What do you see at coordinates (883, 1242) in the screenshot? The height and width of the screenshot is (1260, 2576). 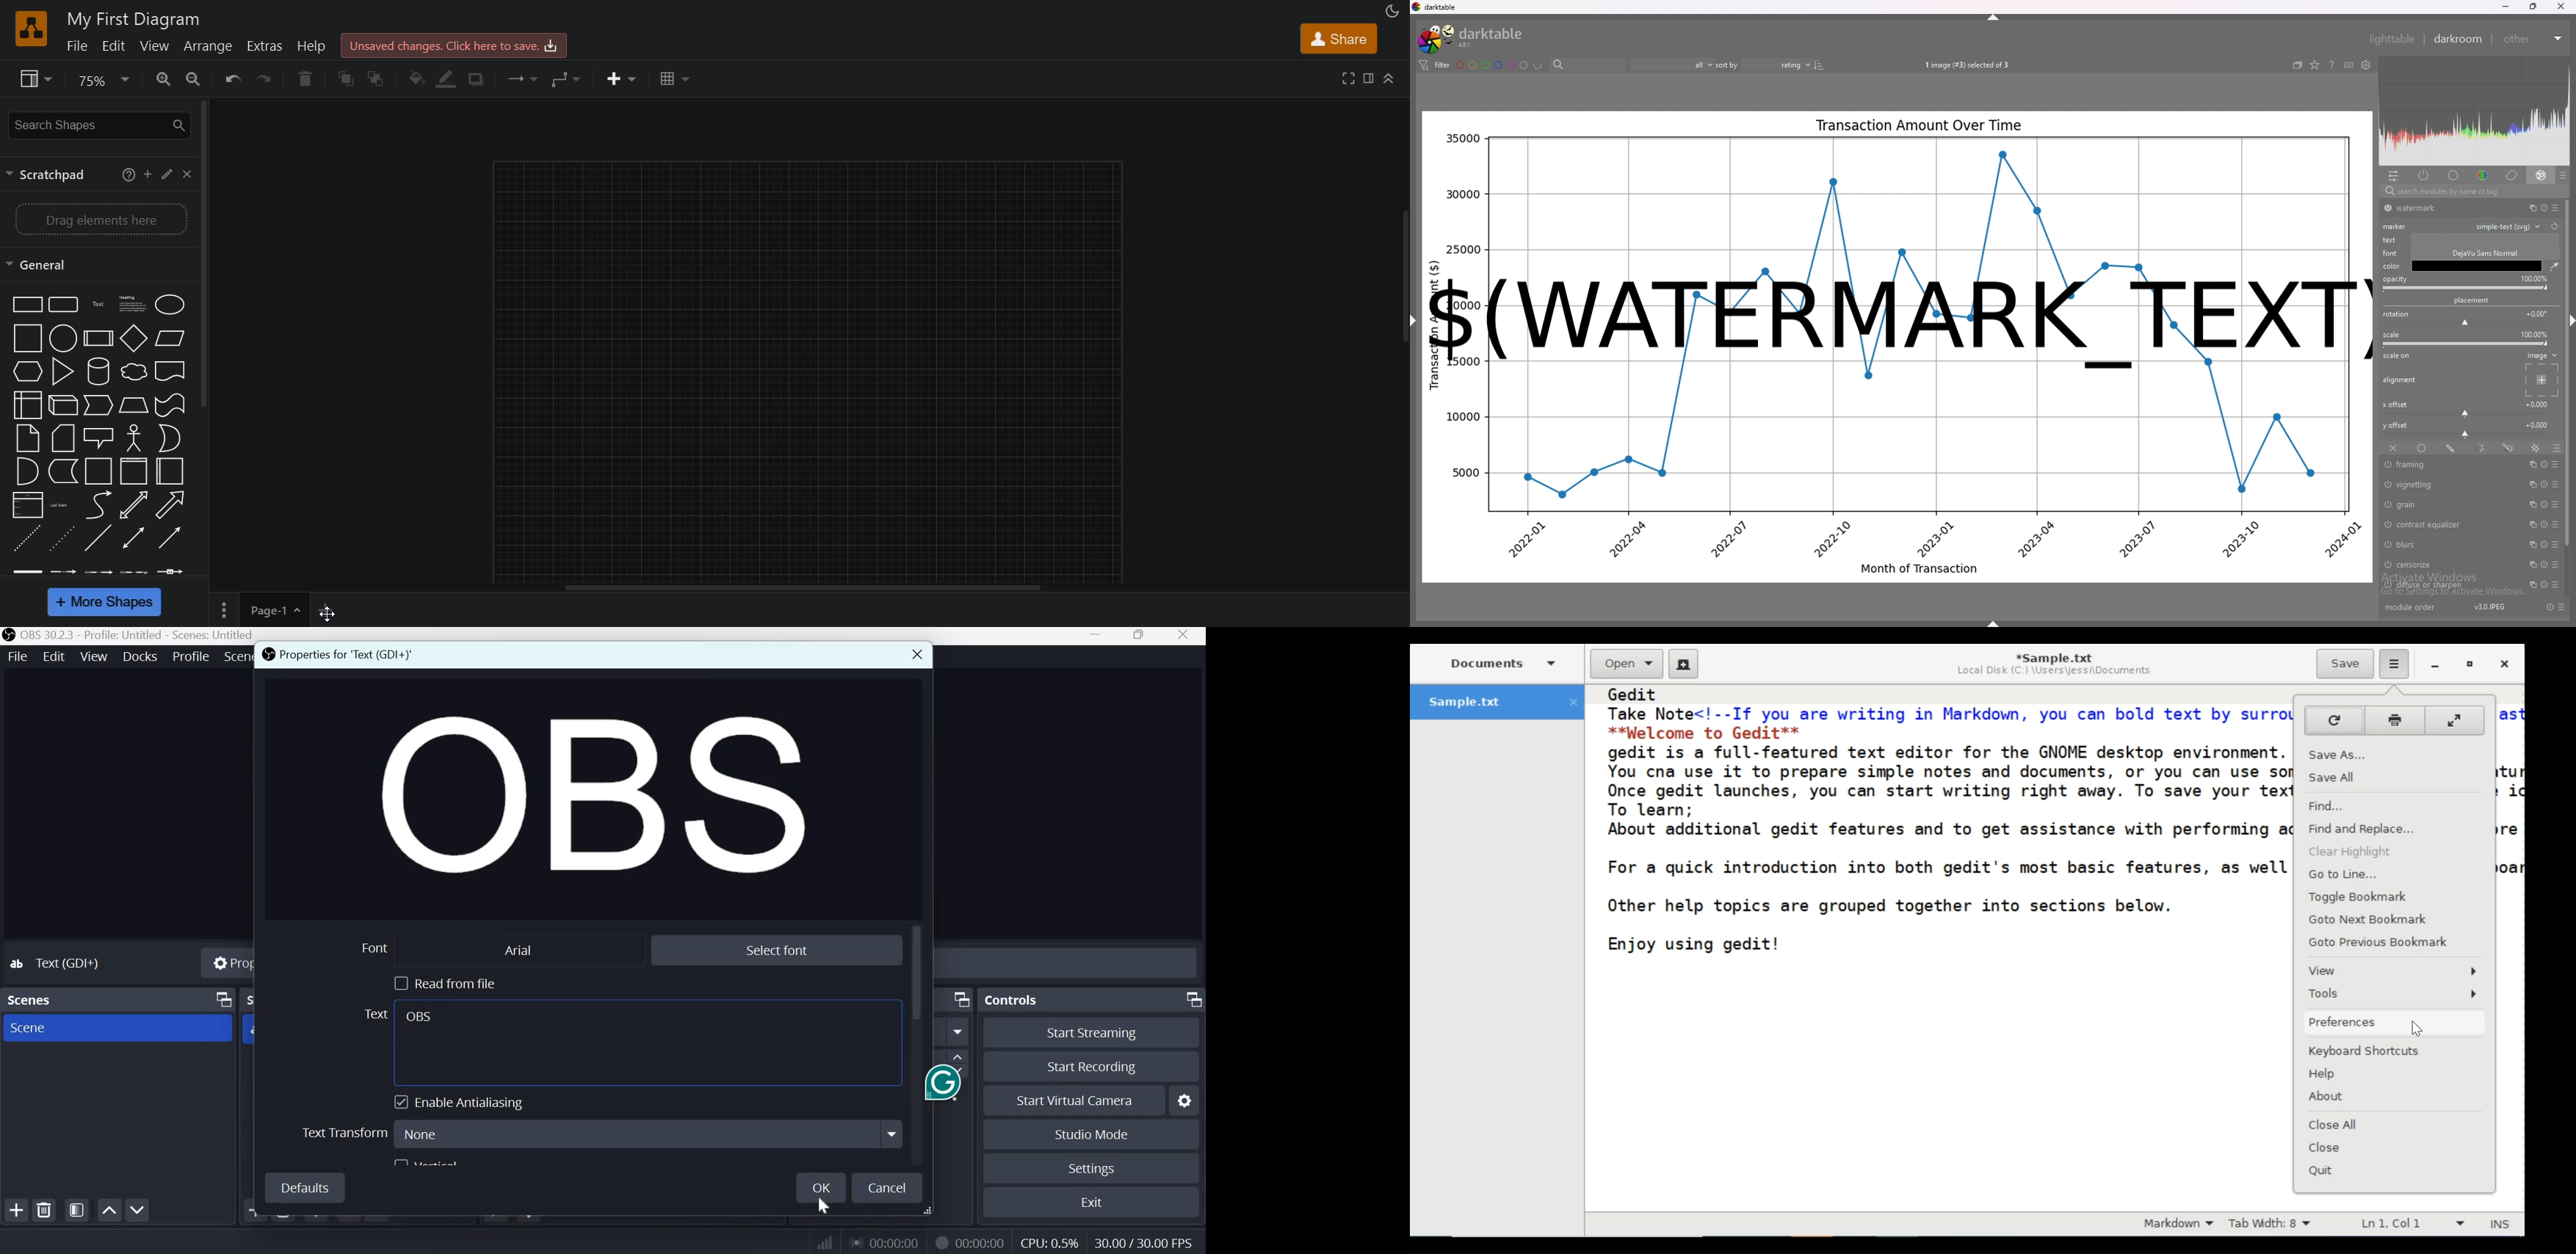 I see `00:00:00` at bounding box center [883, 1242].